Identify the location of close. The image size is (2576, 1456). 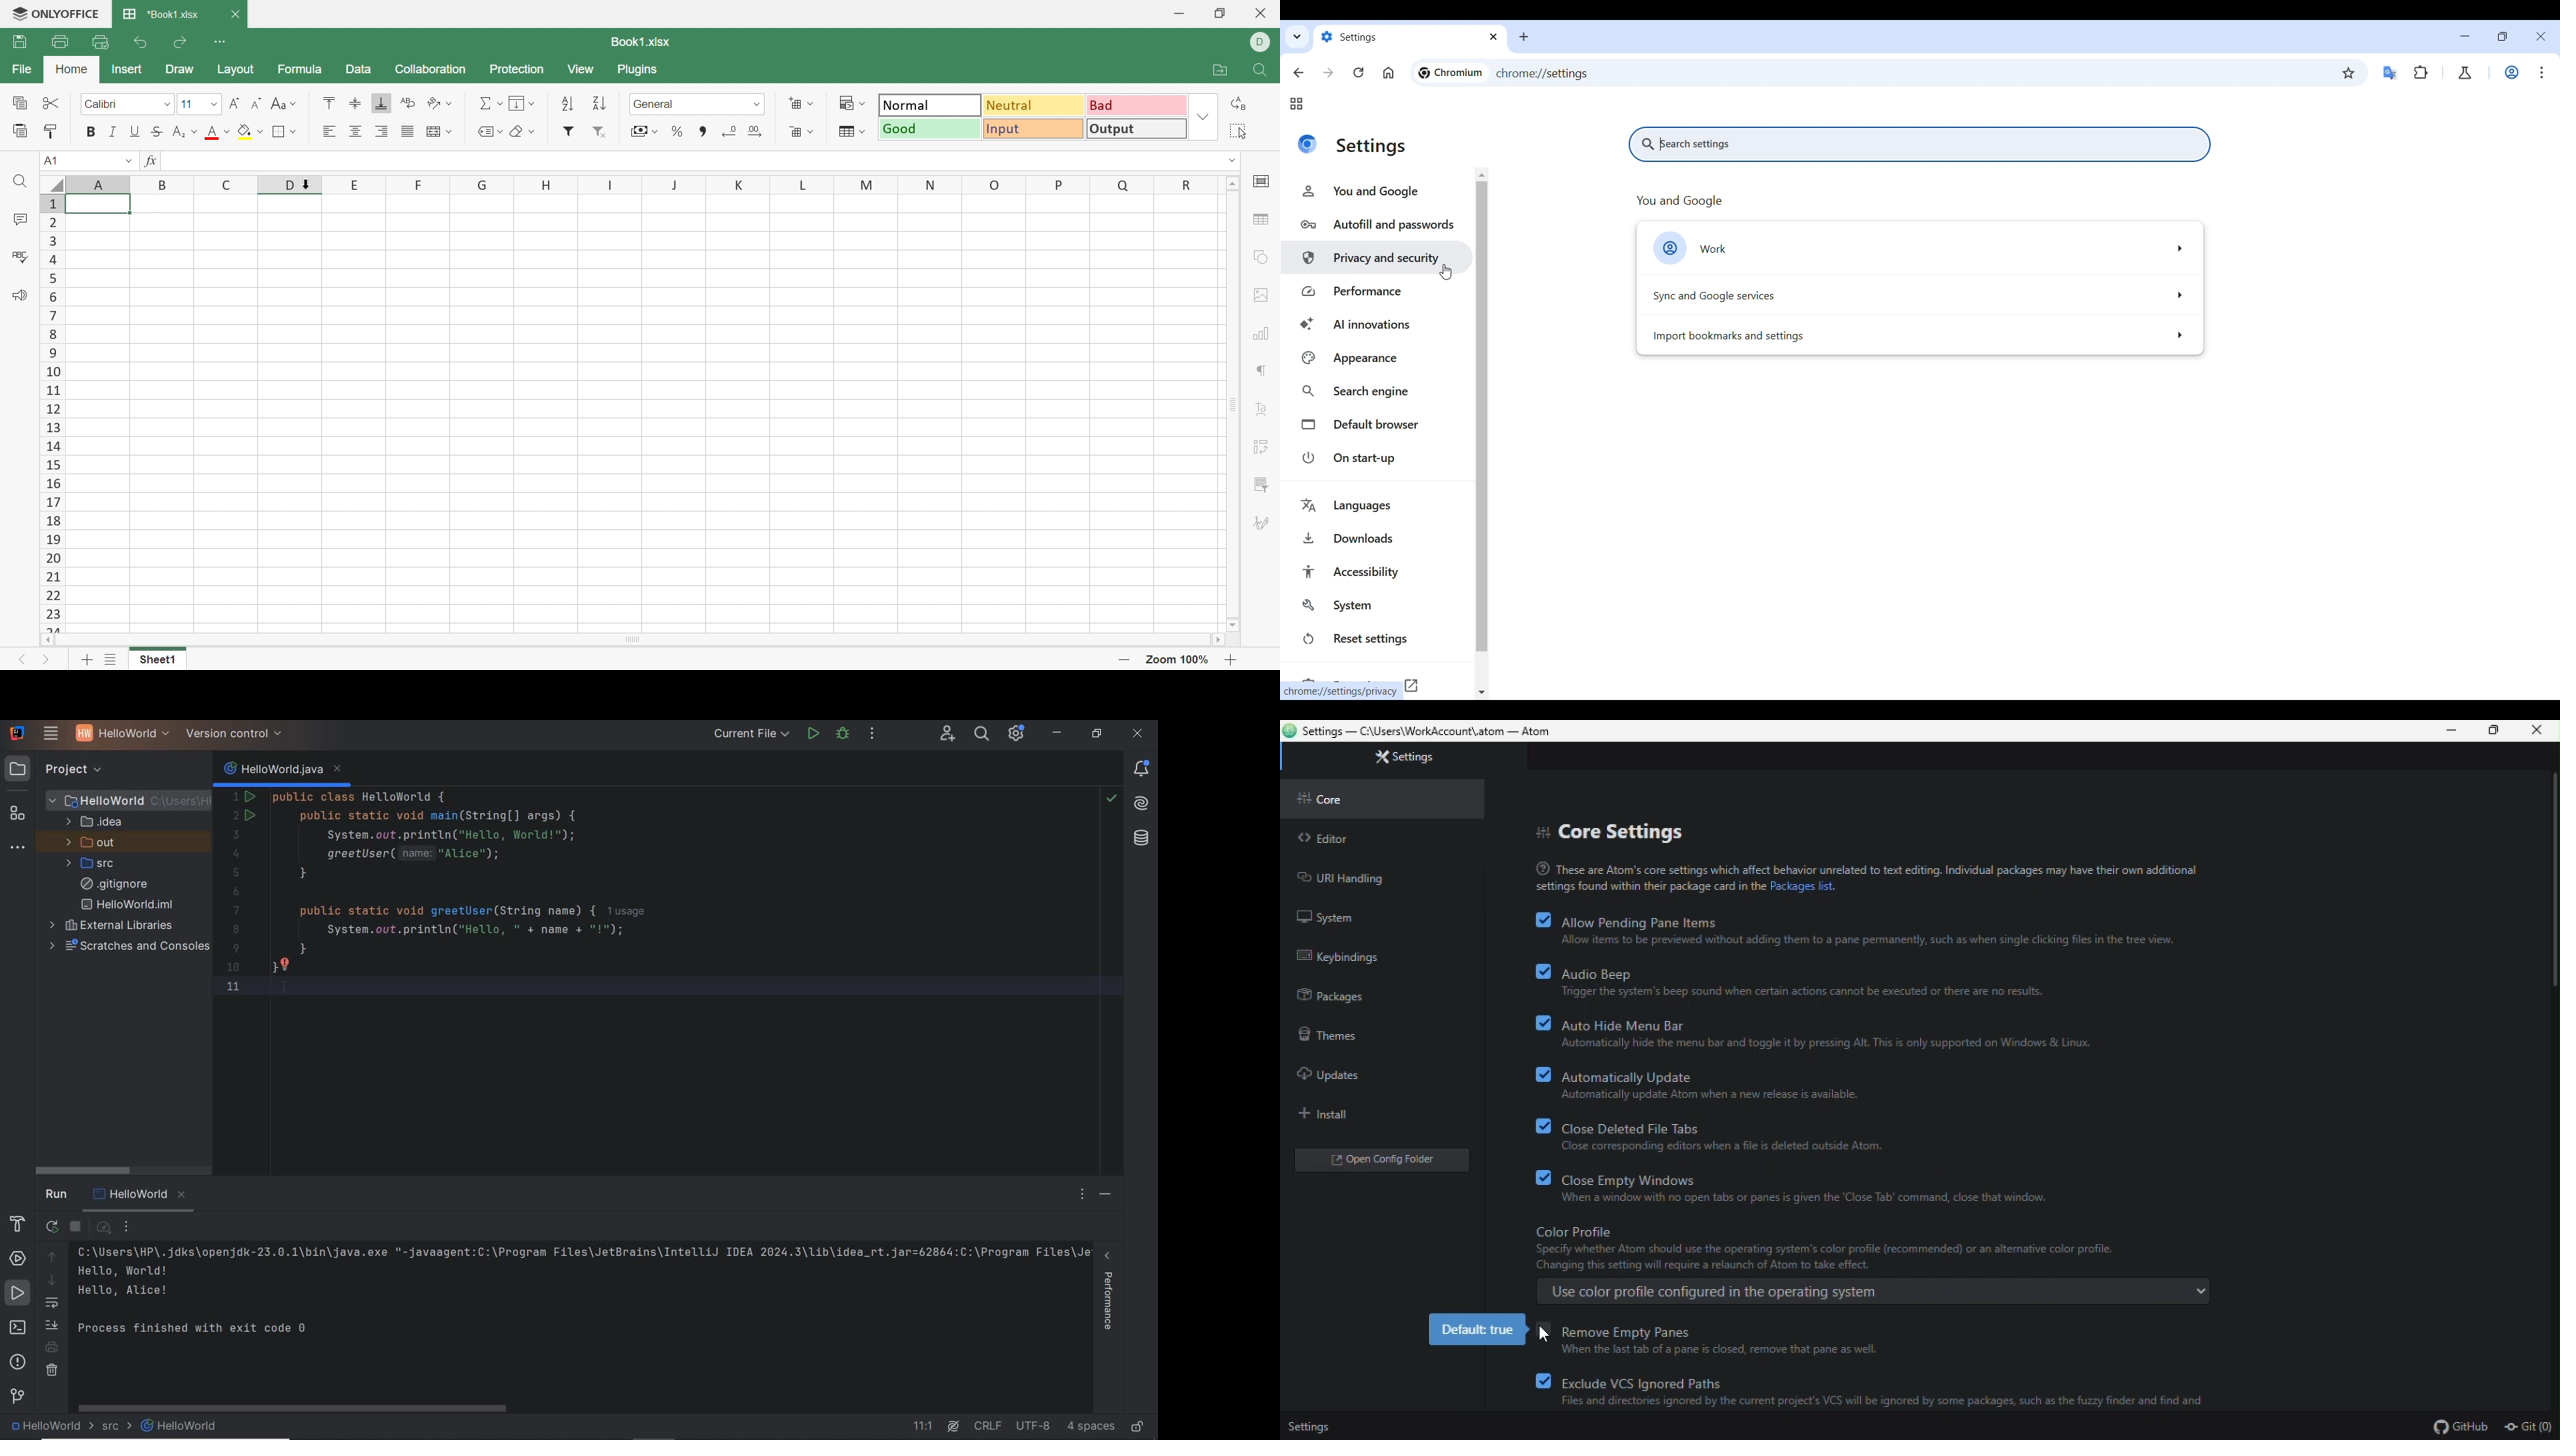
(236, 16).